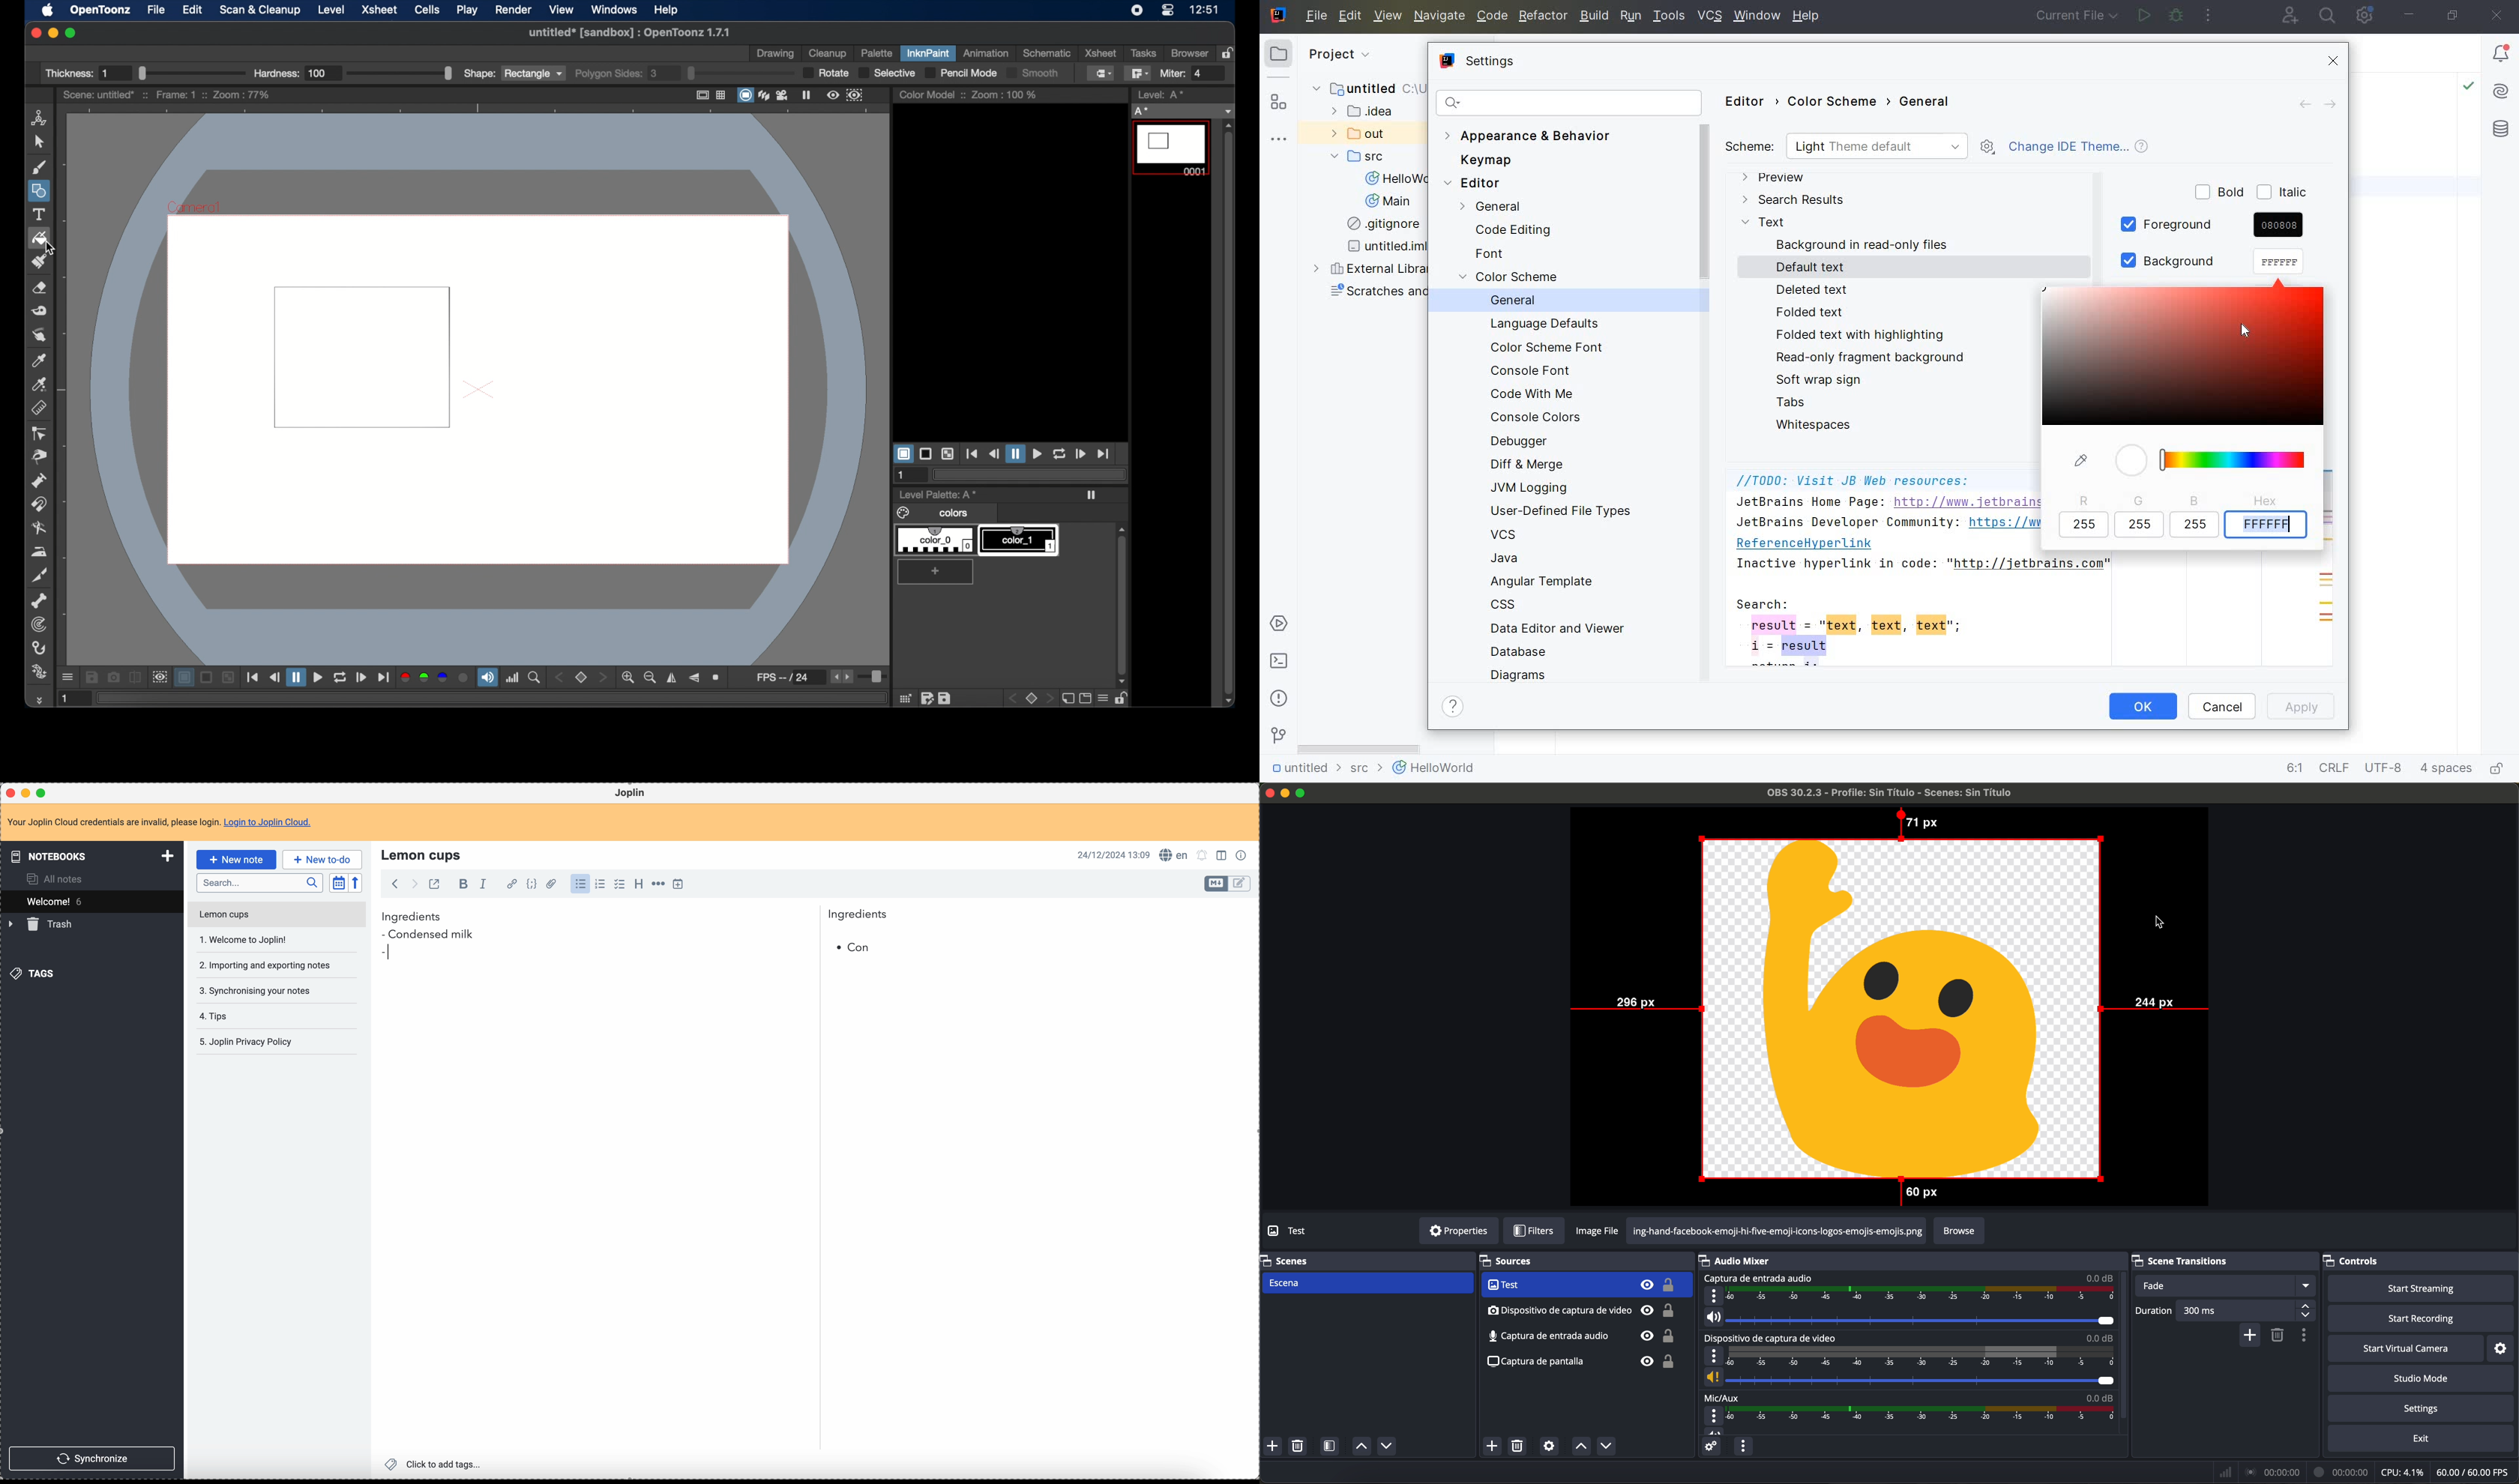 The height and width of the screenshot is (1484, 2520). Describe the element at coordinates (2423, 1319) in the screenshot. I see `start recording` at that location.